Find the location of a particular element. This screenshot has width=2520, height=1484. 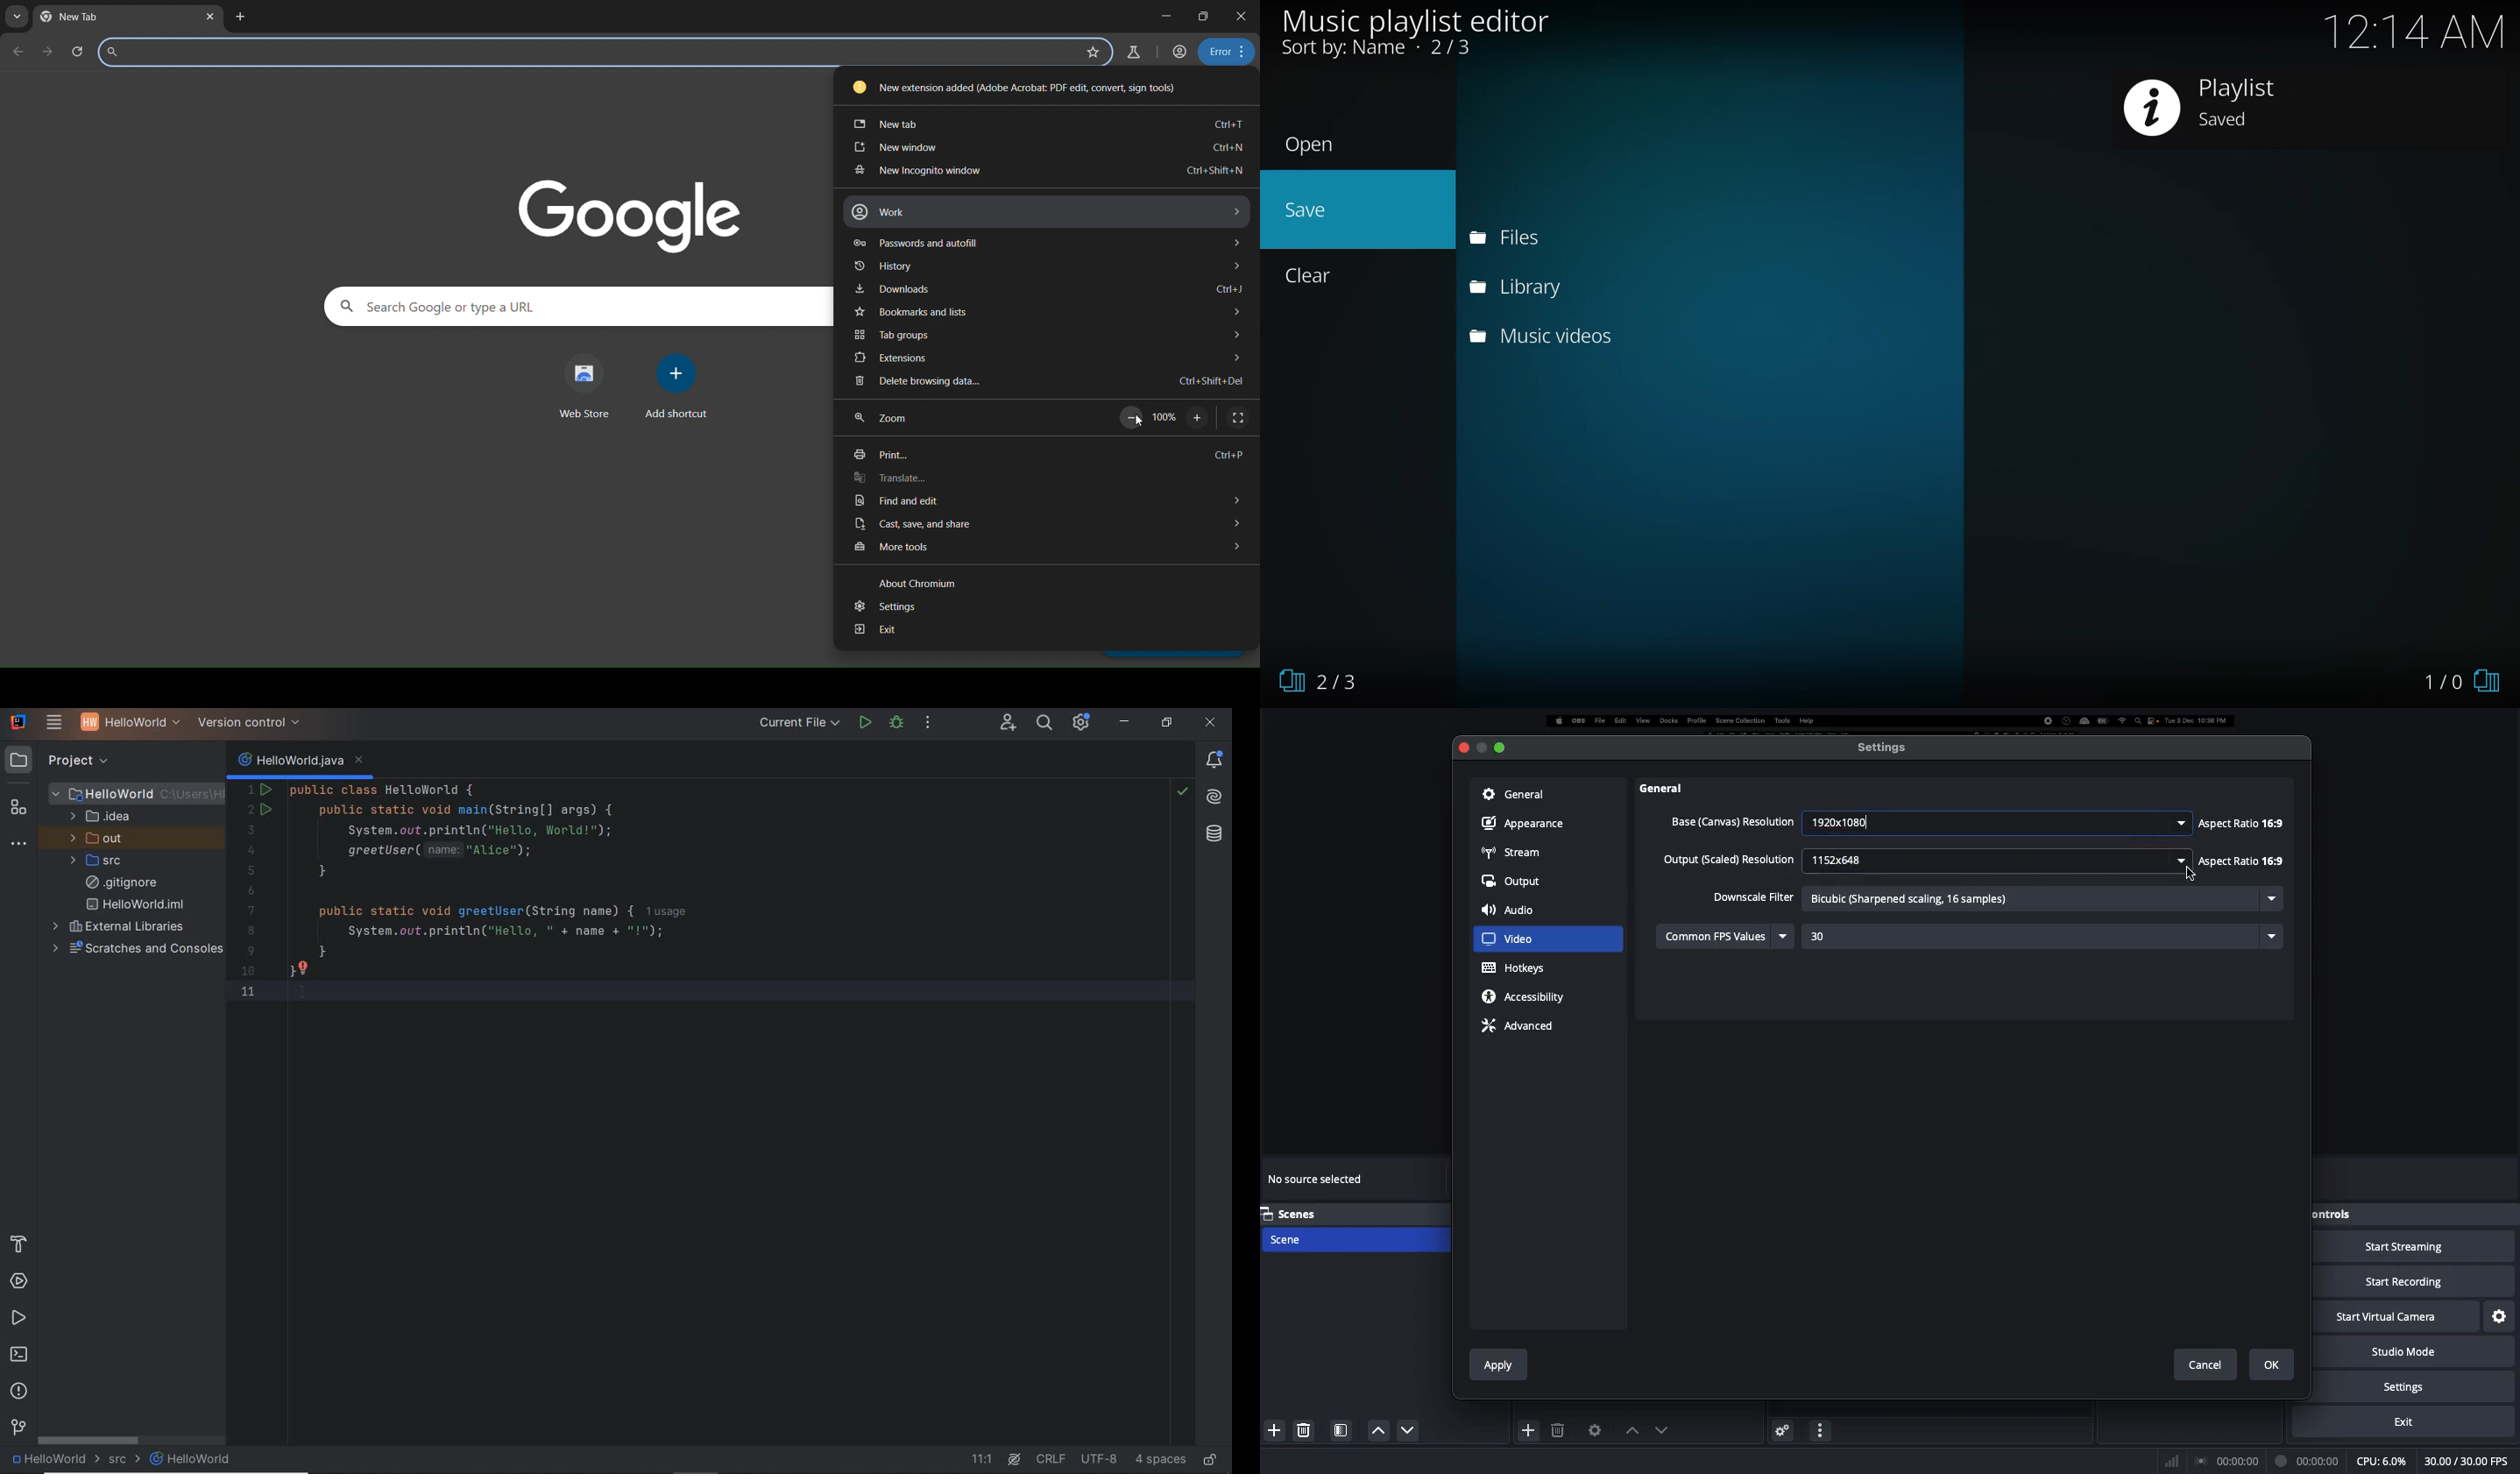

Downscale filter is located at coordinates (1753, 896).